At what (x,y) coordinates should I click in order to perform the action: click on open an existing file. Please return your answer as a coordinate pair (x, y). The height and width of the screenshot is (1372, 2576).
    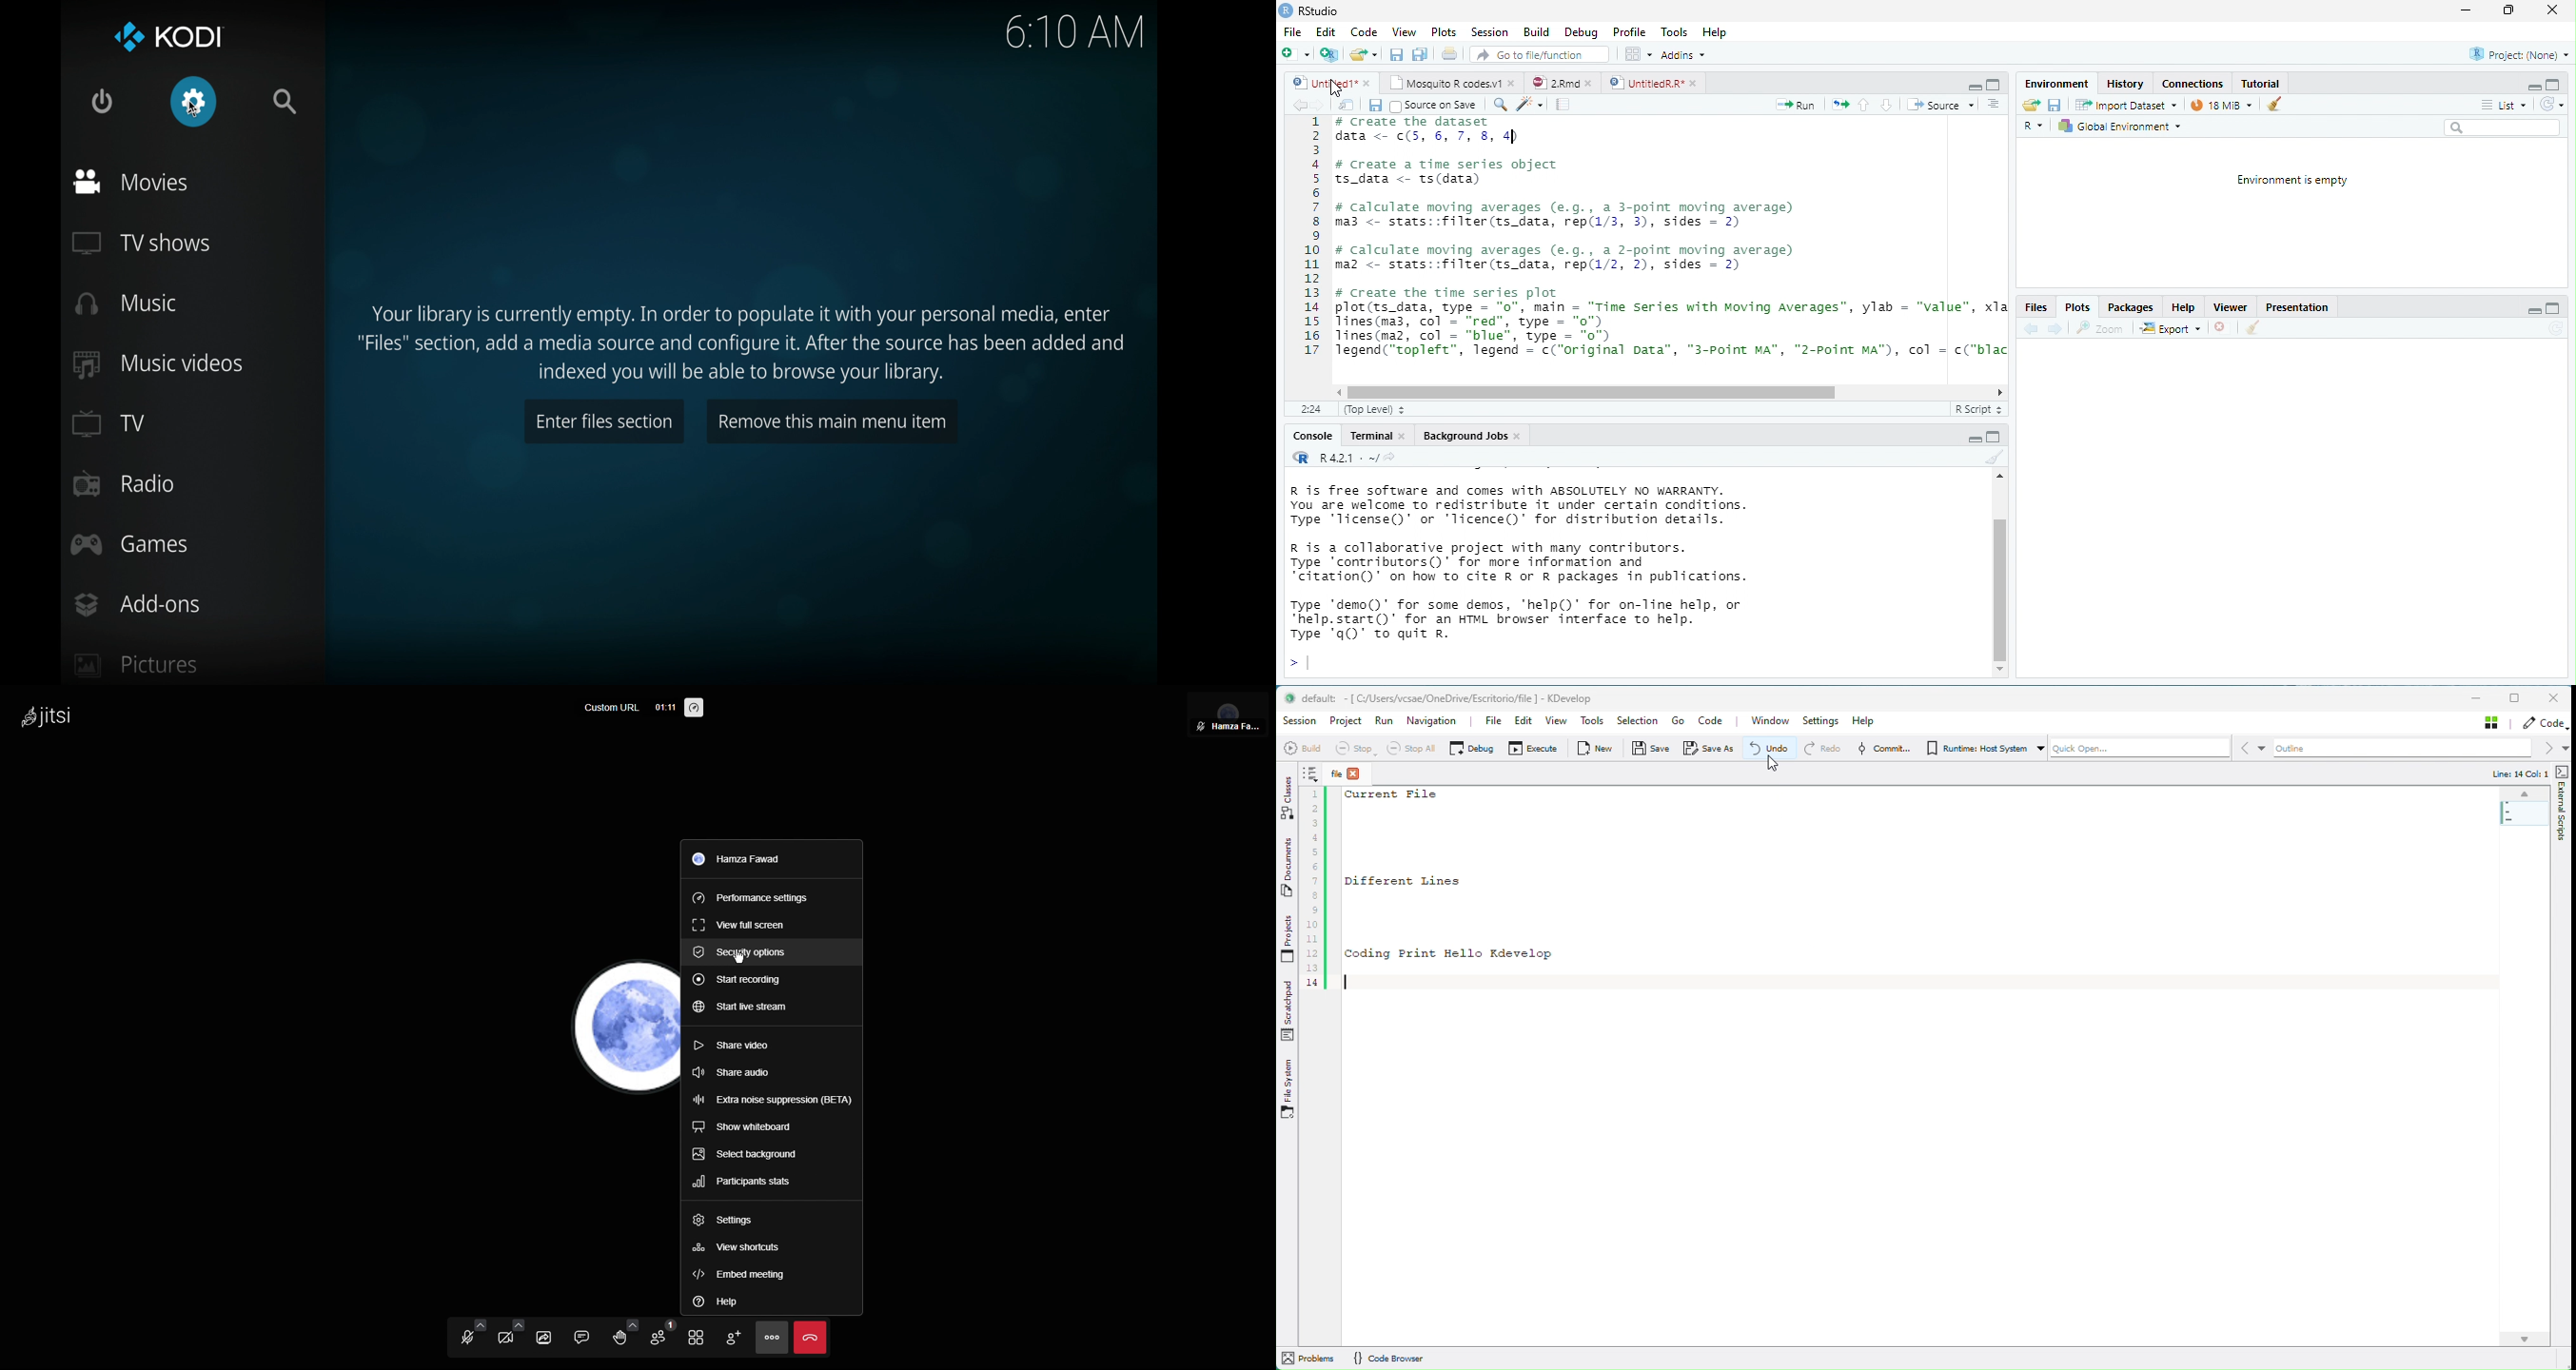
    Looking at the image, I should click on (1364, 55).